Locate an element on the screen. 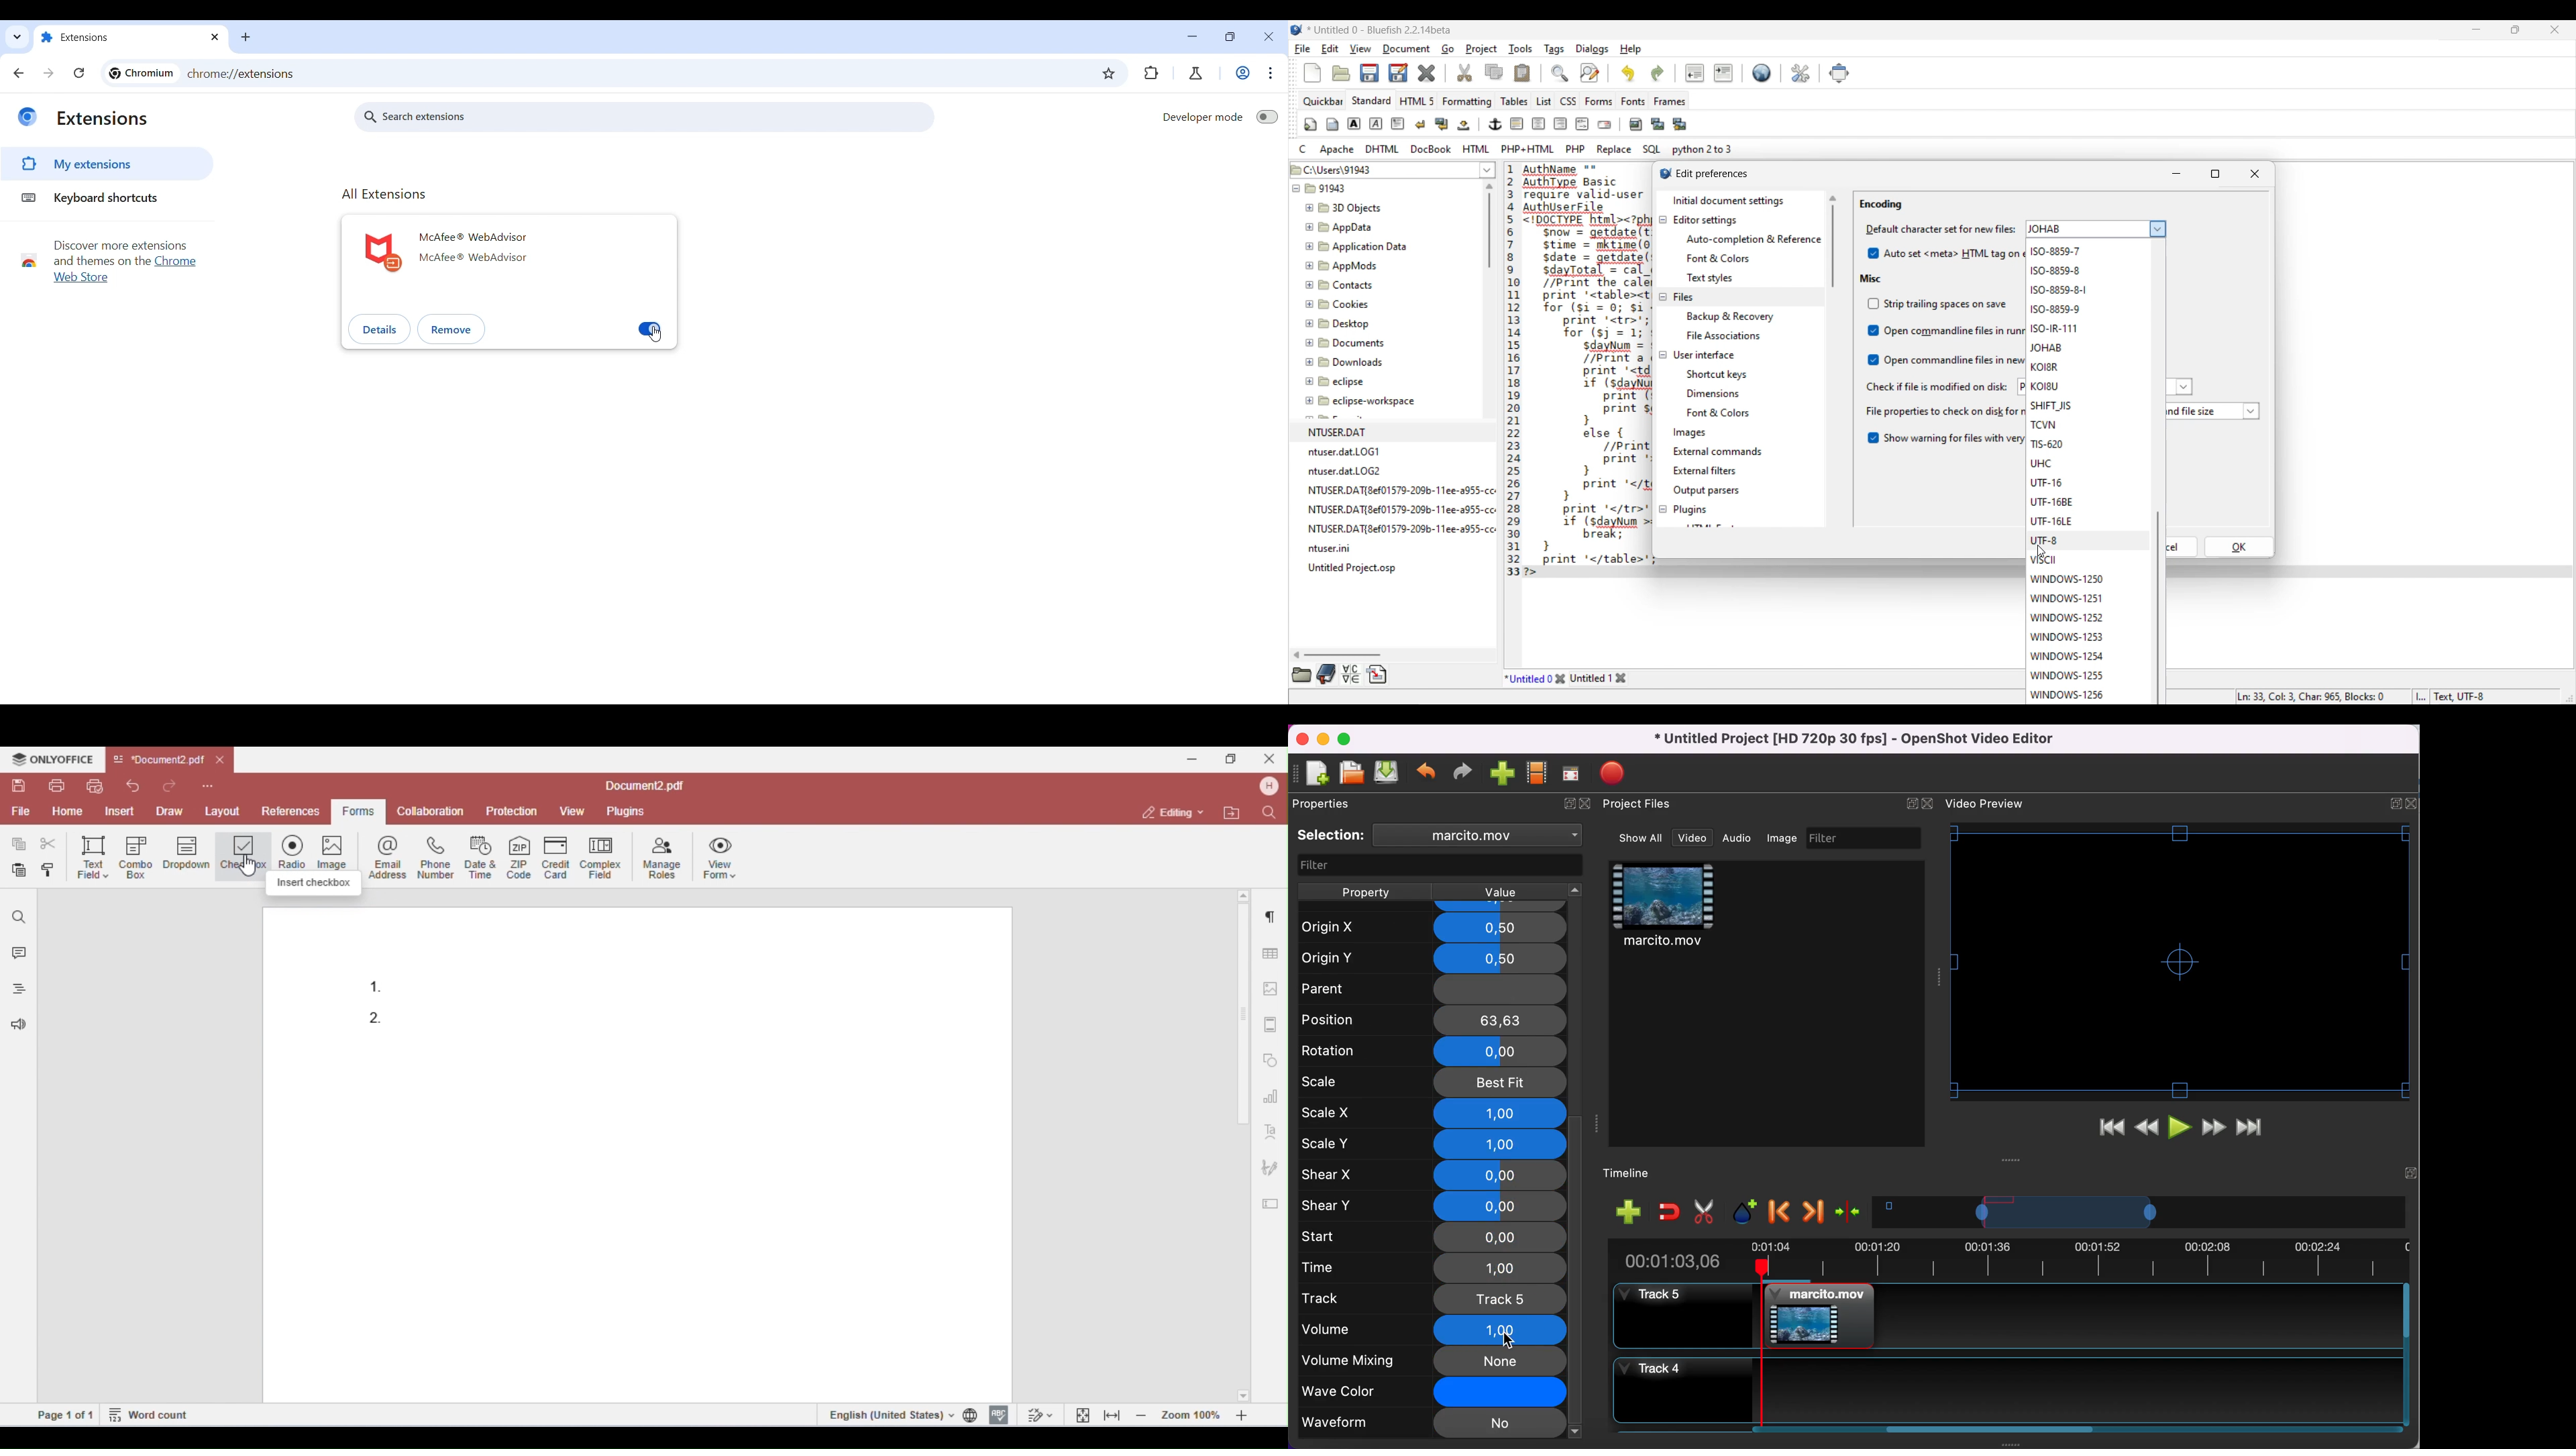 The image size is (2576, 1456). clip duration is located at coordinates (2001, 1259).